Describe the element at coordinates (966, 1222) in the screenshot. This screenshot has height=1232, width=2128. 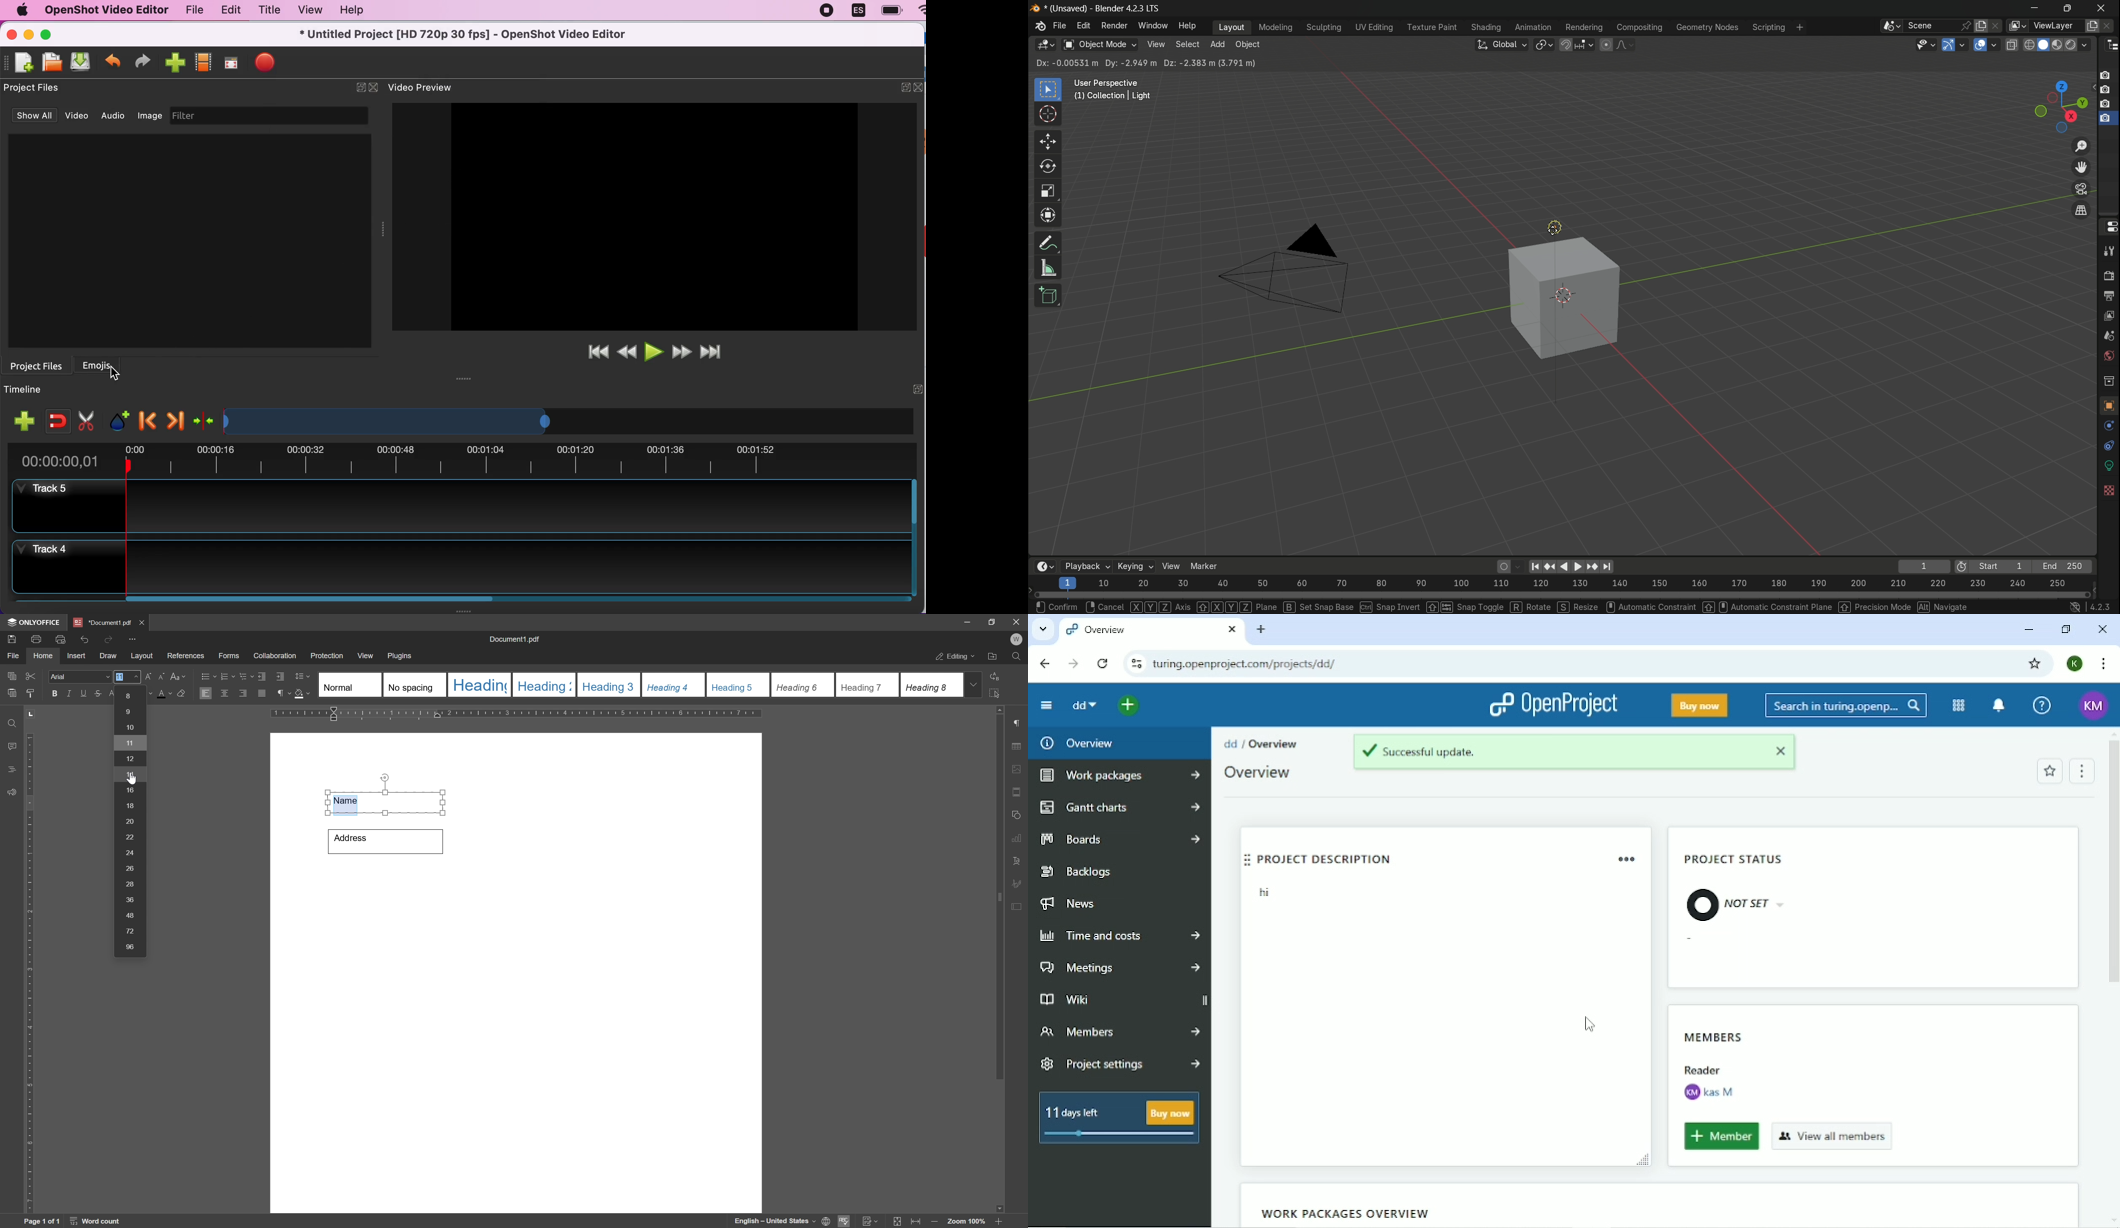
I see `zoom 100%` at that location.